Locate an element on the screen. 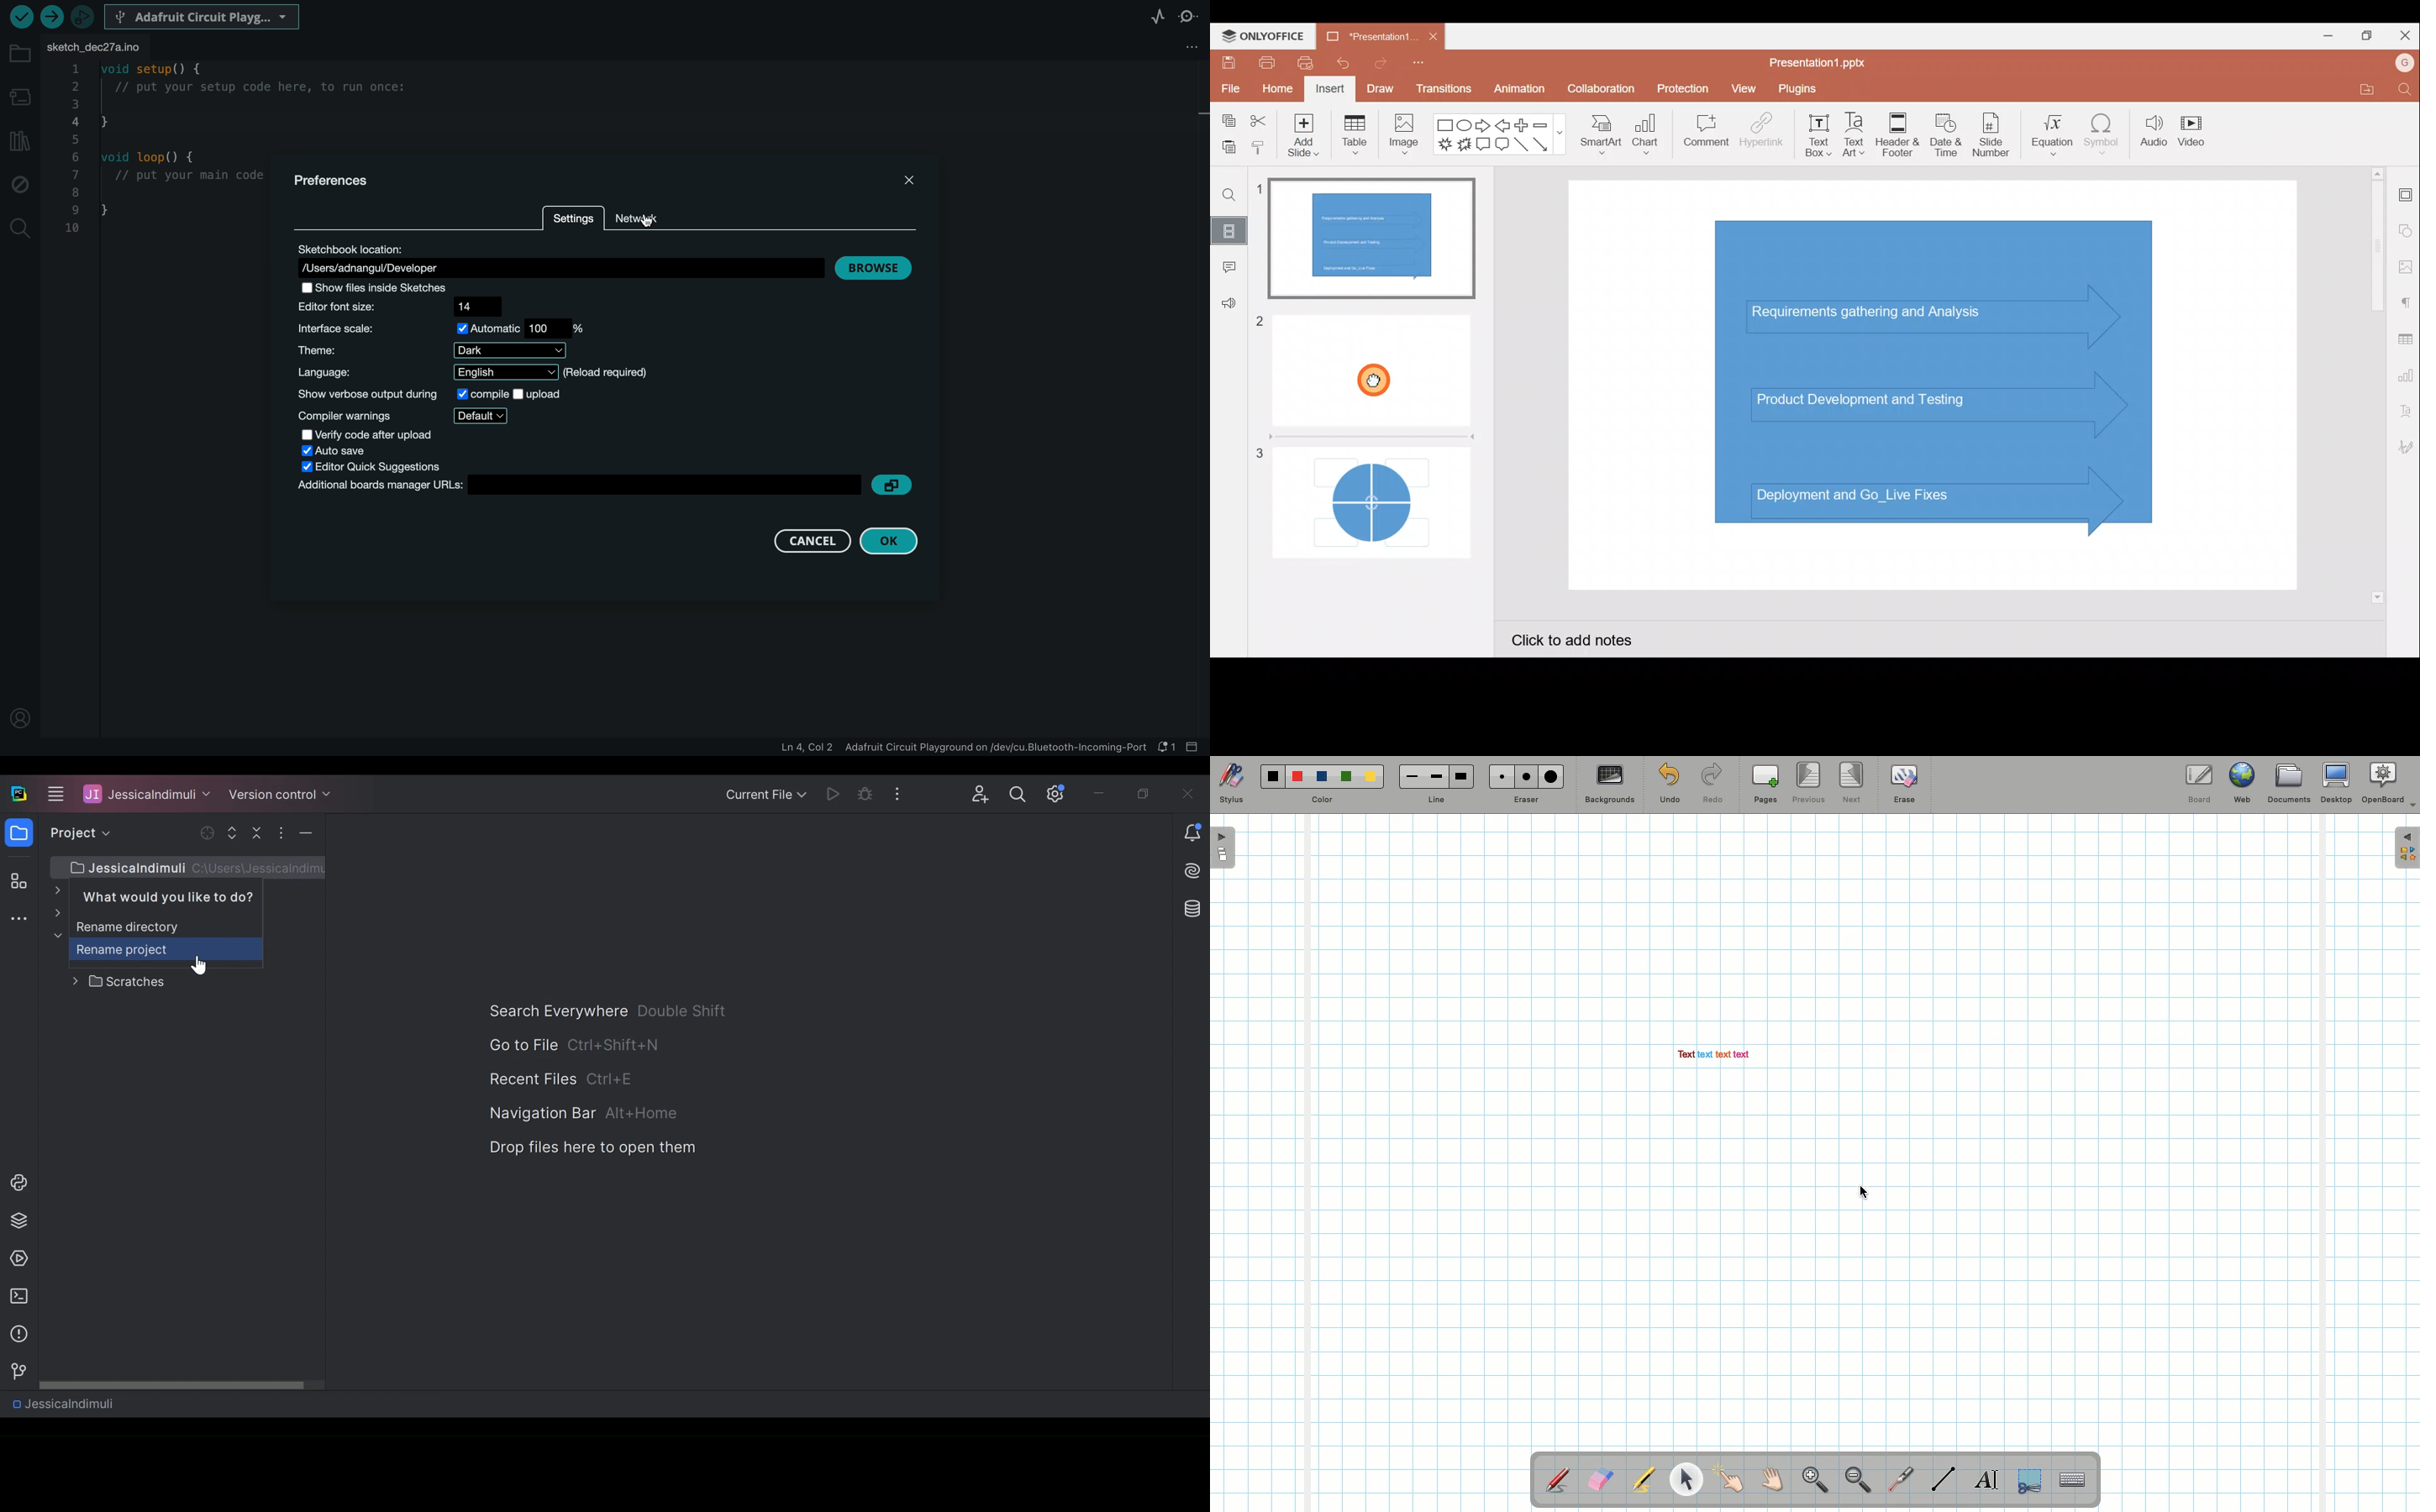 The width and height of the screenshot is (2436, 1512). Paragraph settings is located at coordinates (2407, 303).